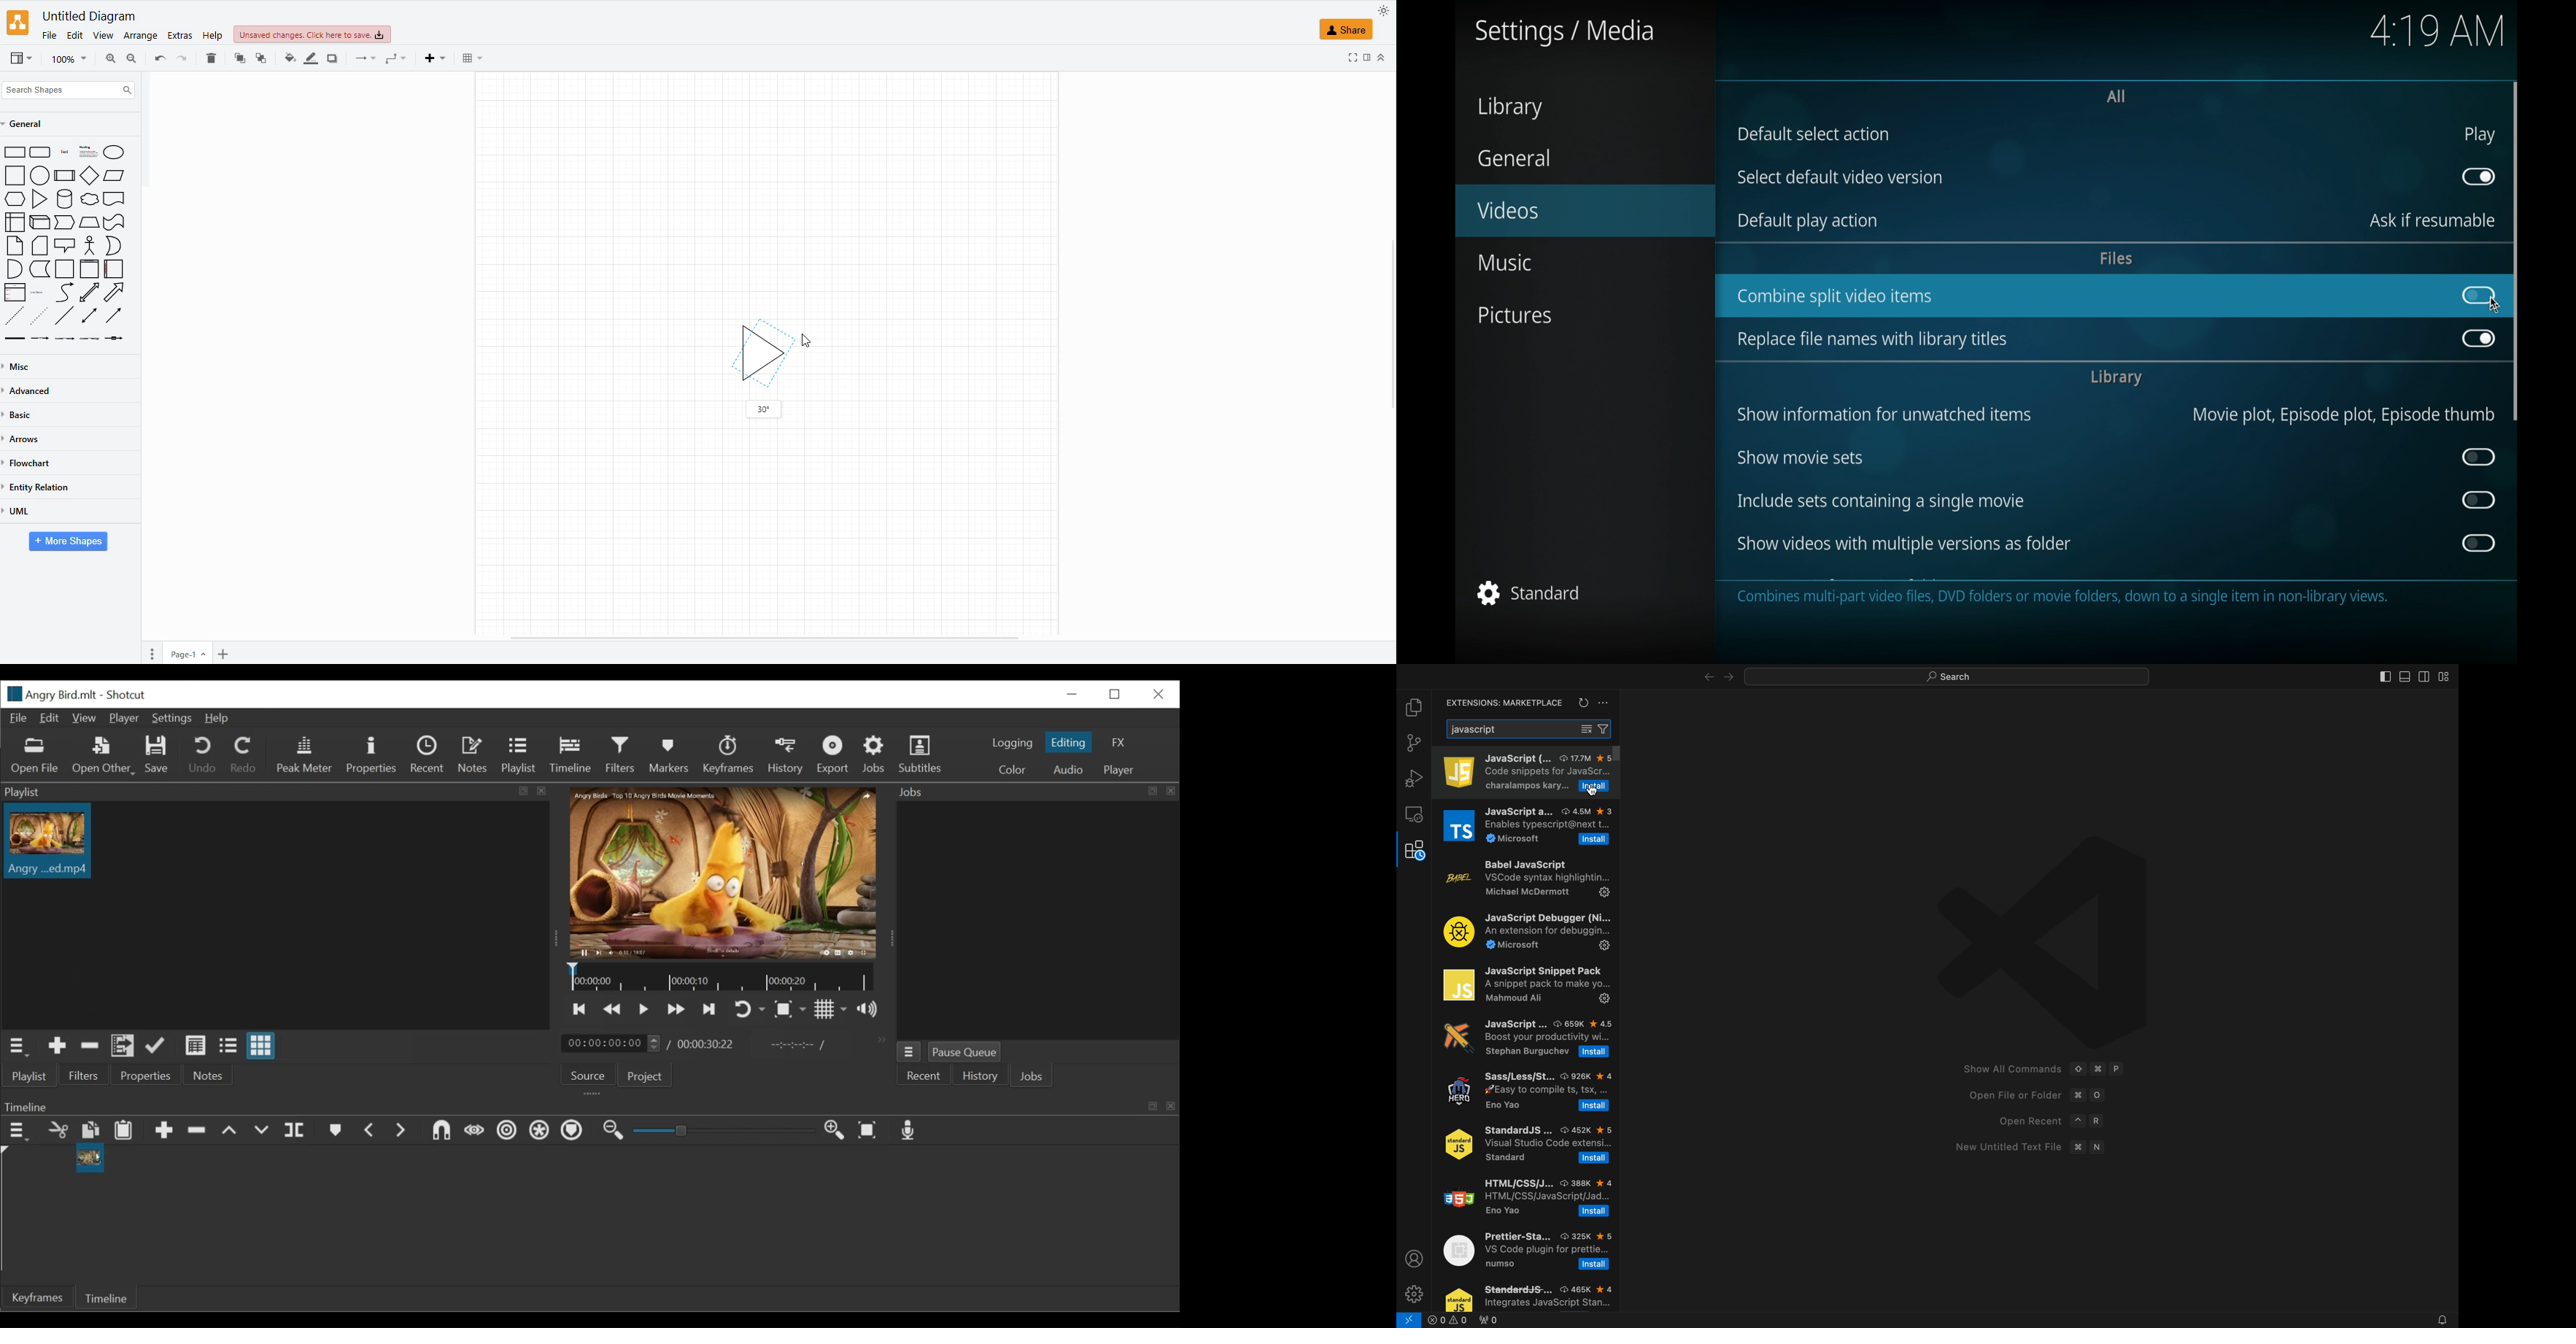 The height and width of the screenshot is (1344, 2576). What do you see at coordinates (790, 1010) in the screenshot?
I see `Toggle zoom` at bounding box center [790, 1010].